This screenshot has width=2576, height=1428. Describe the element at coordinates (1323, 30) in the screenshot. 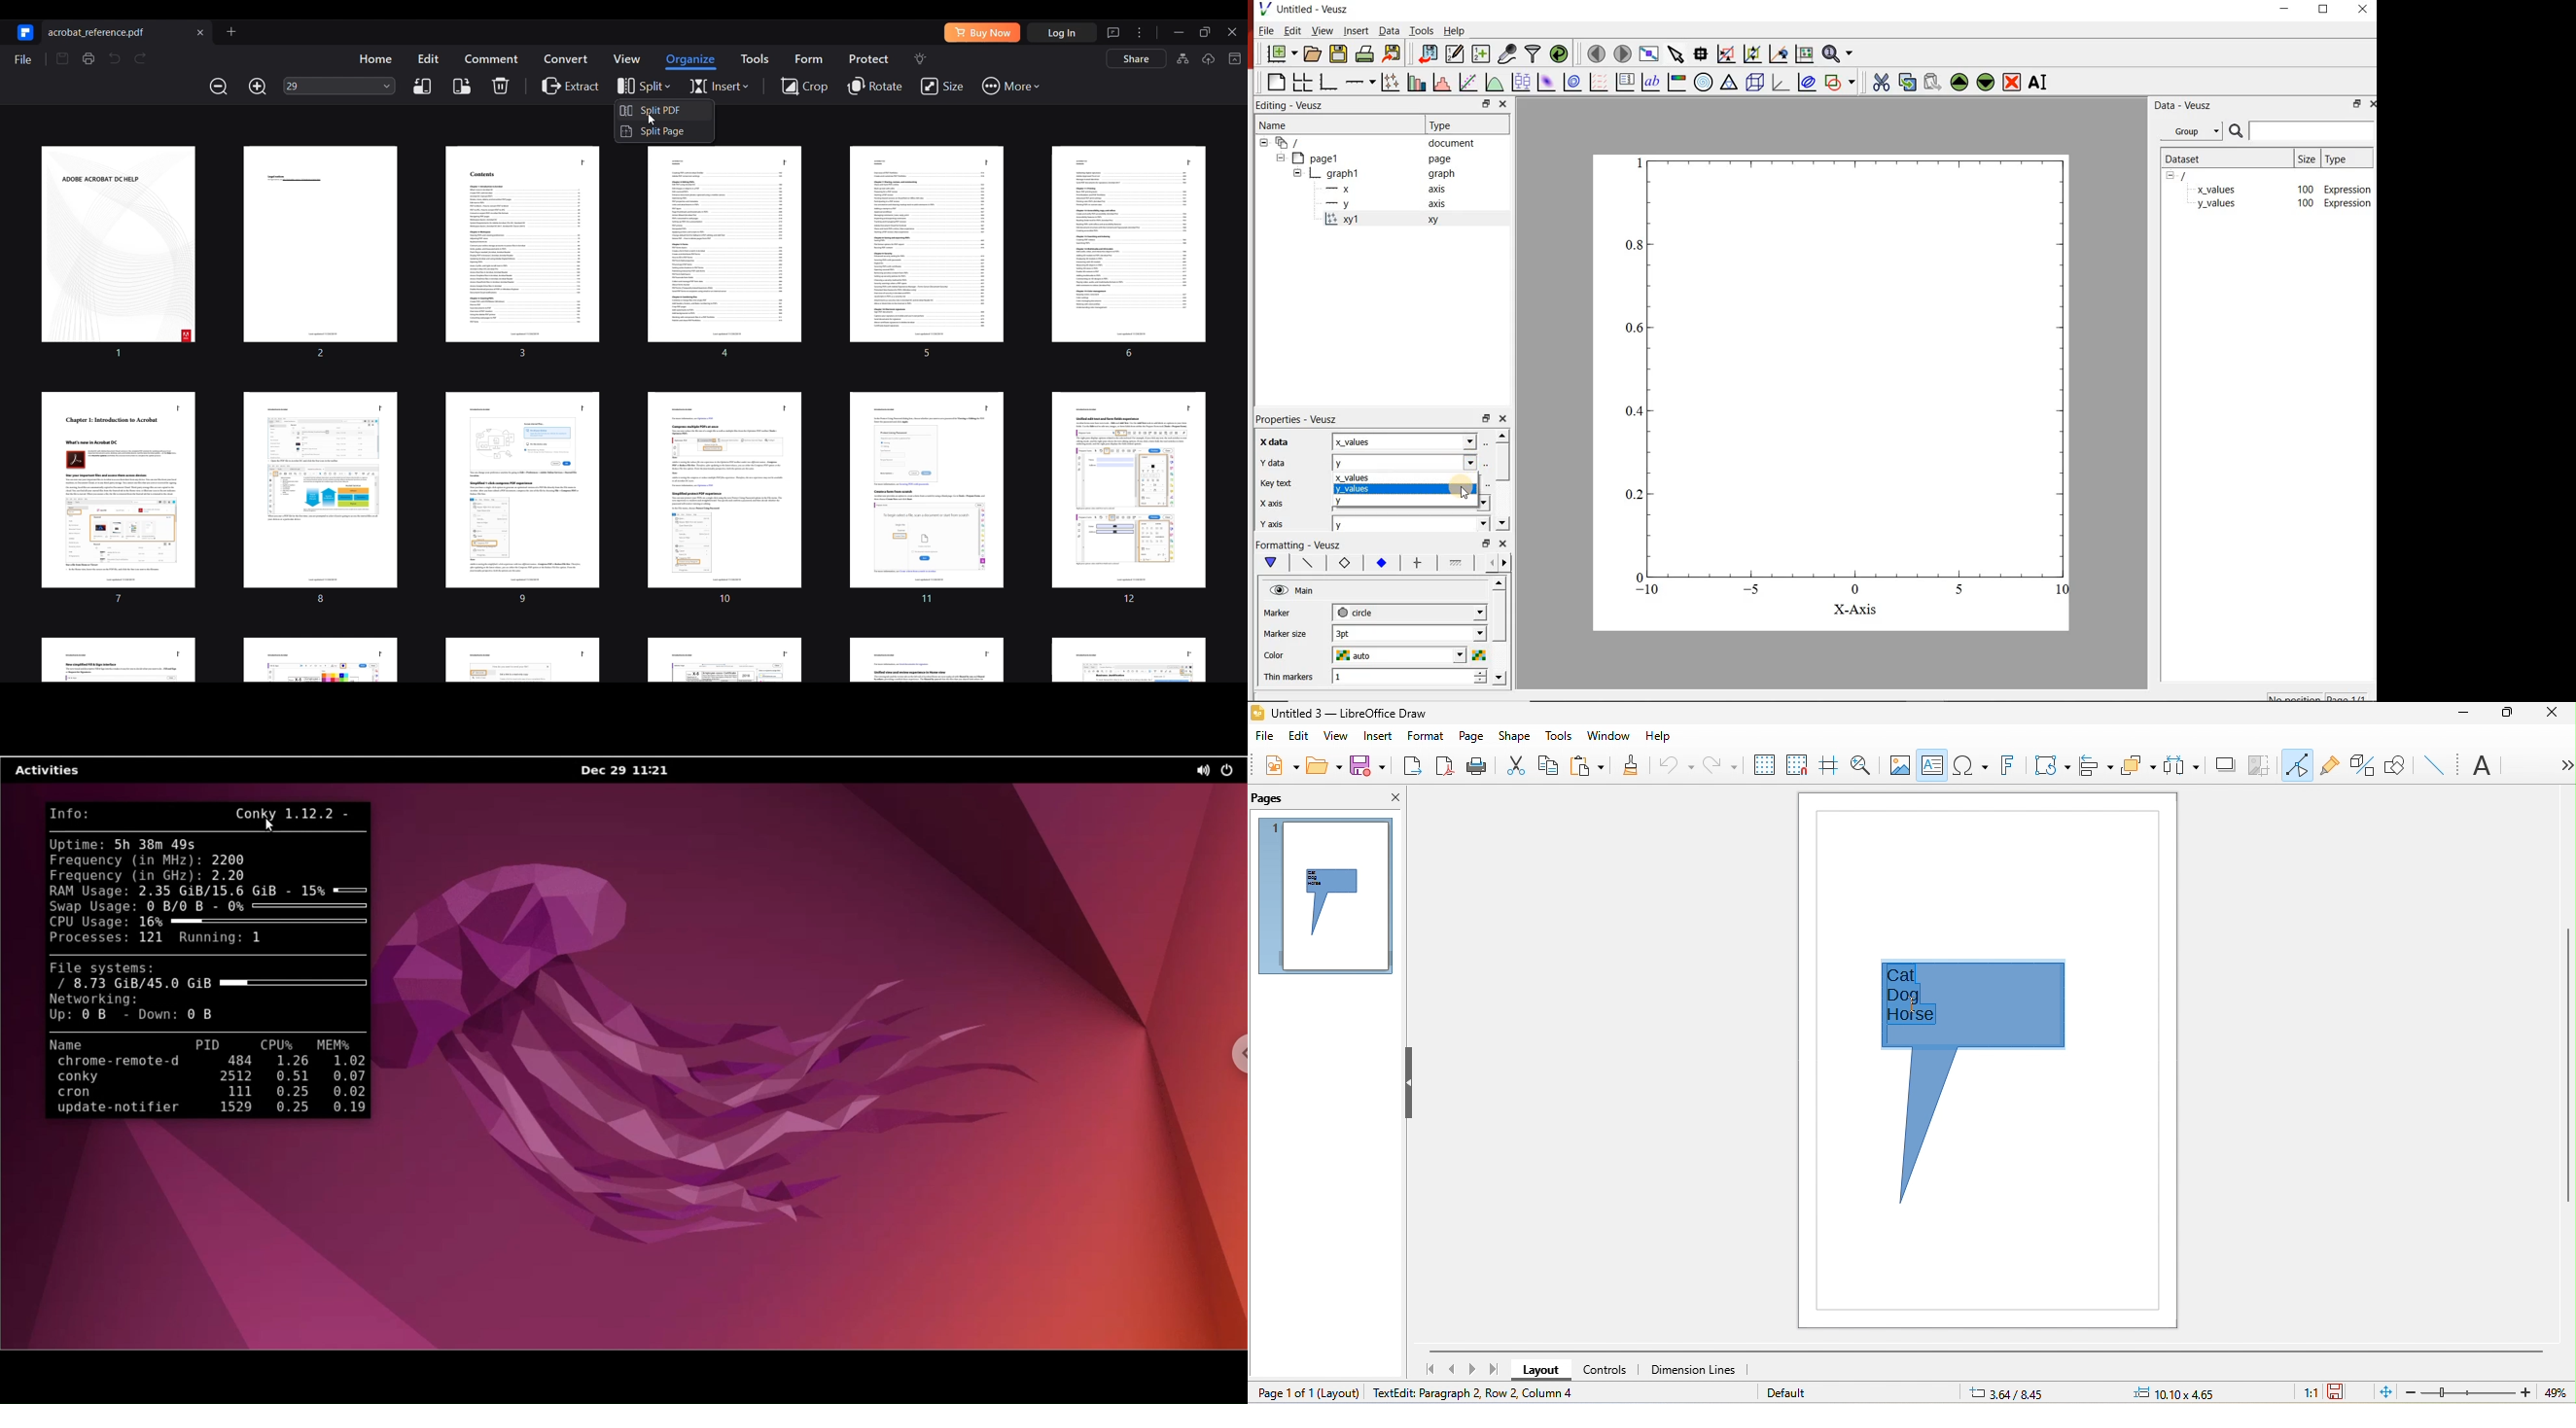

I see `view` at that location.